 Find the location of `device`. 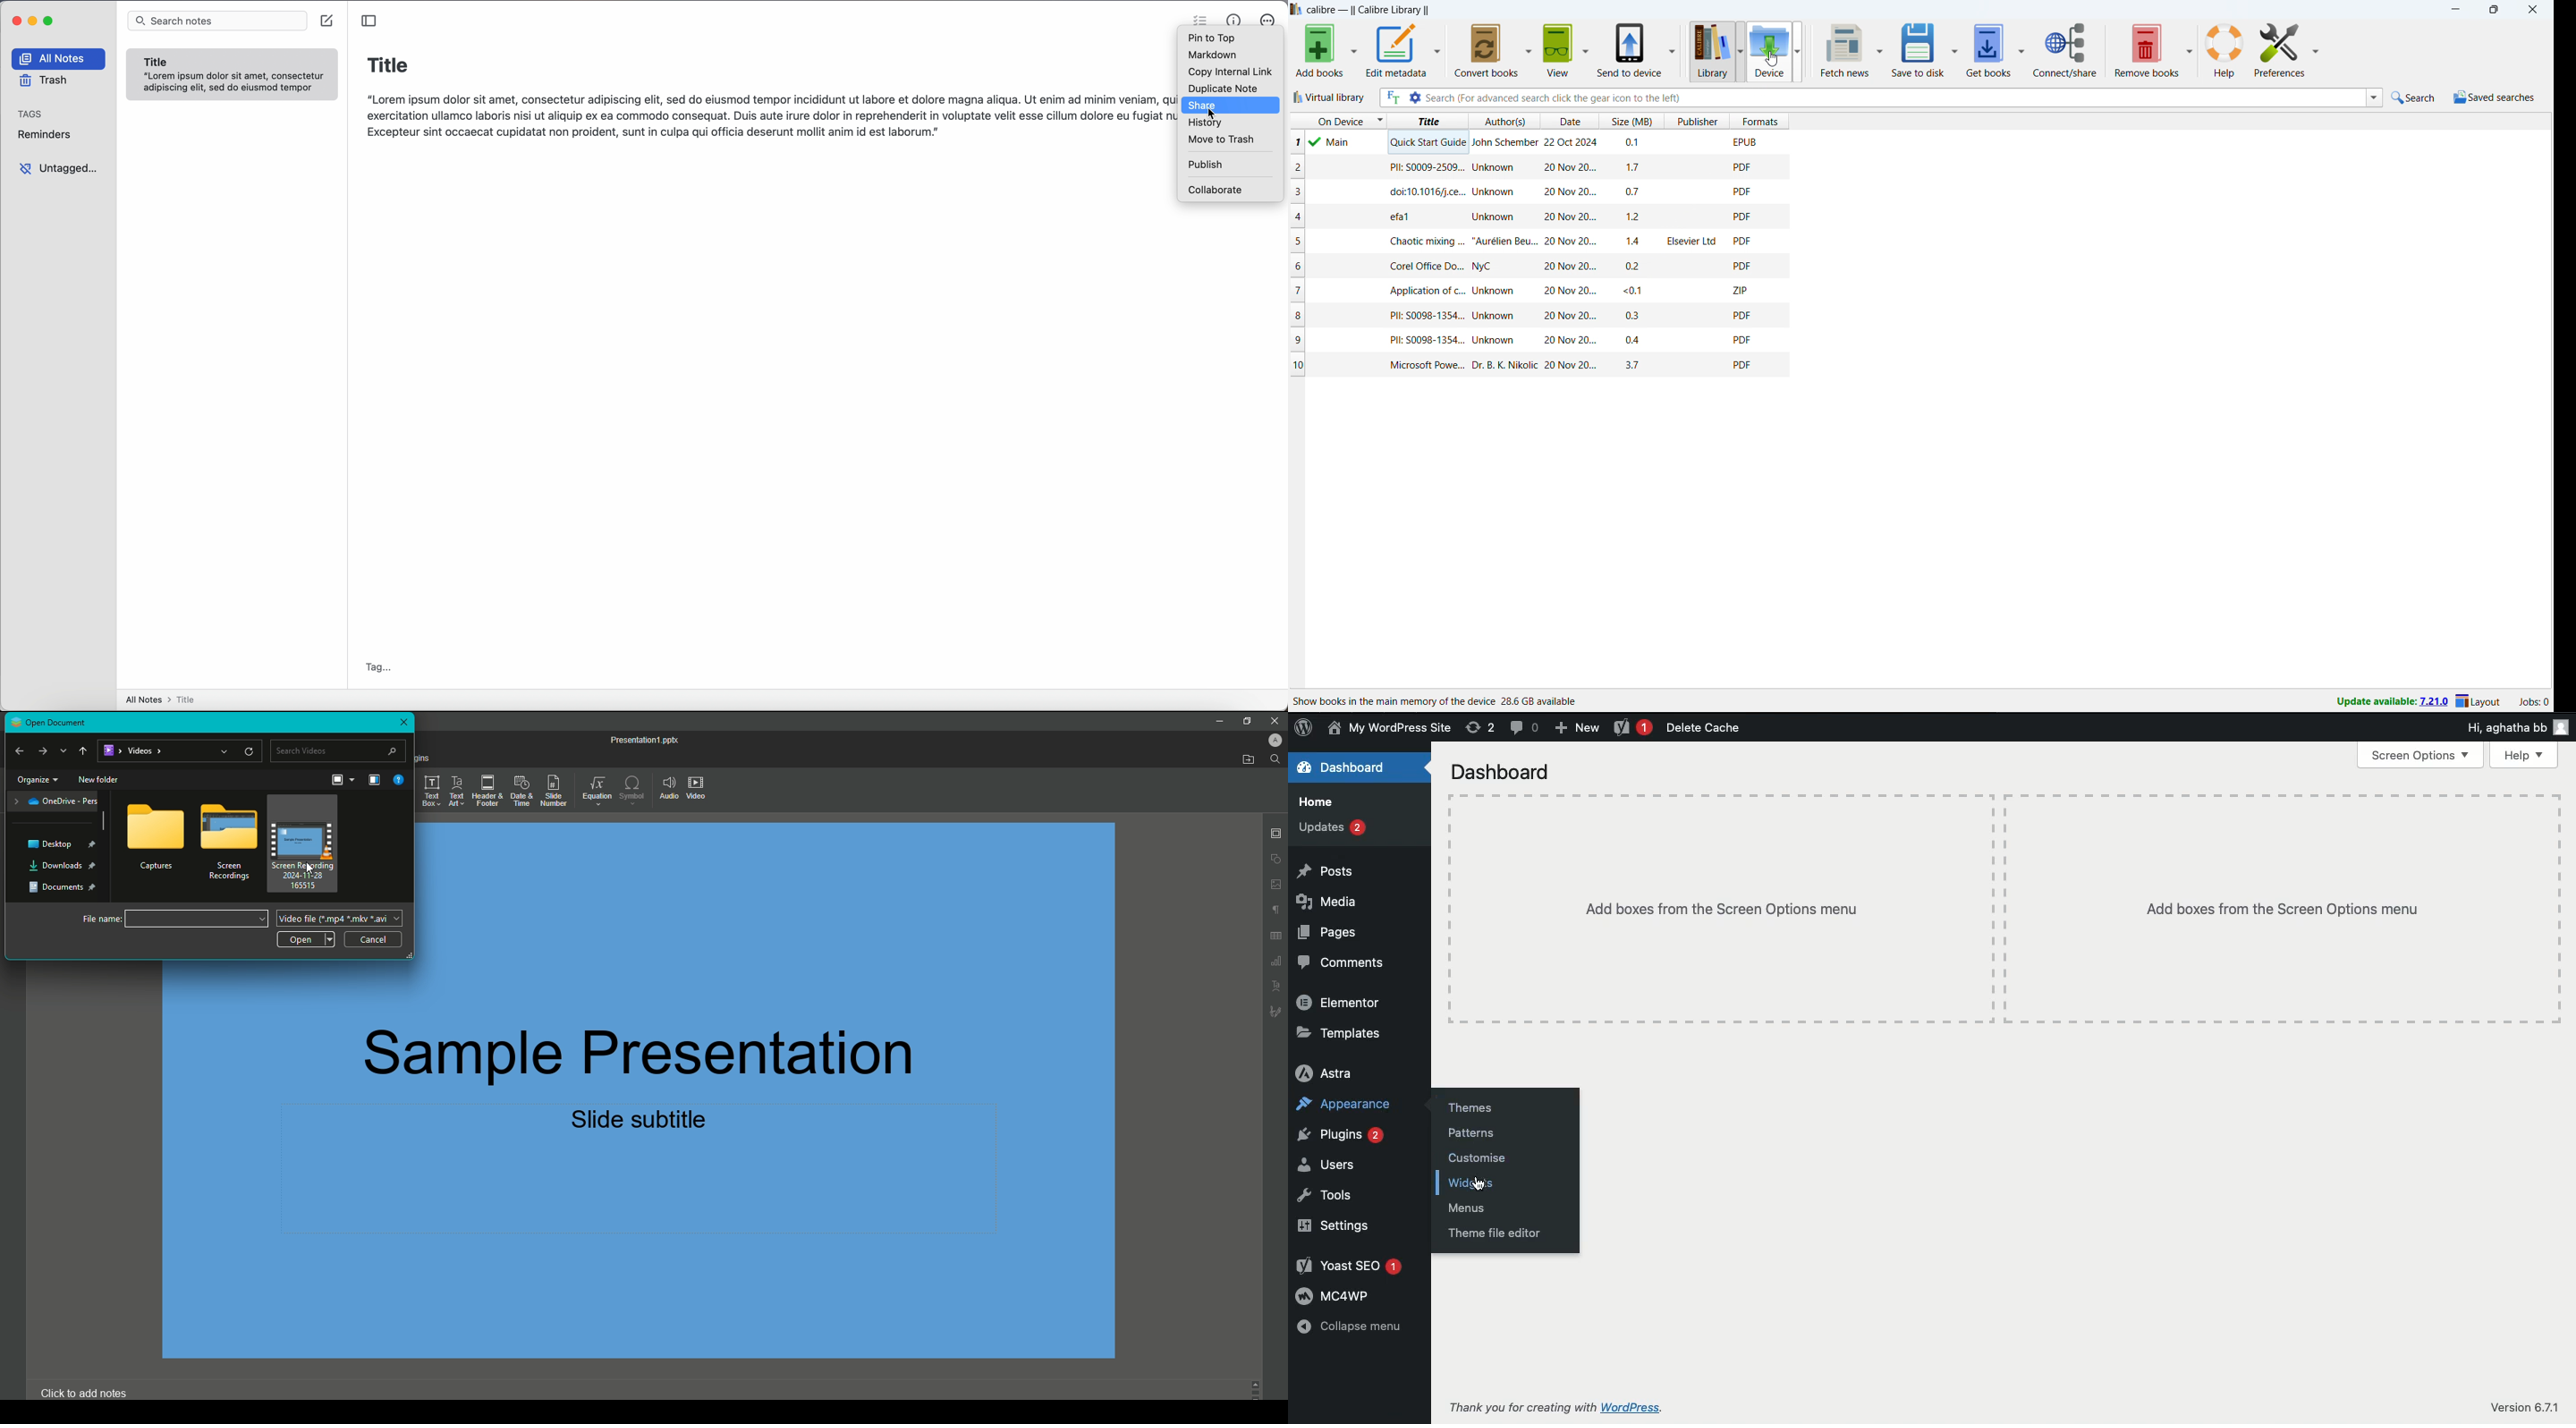

device is located at coordinates (1769, 52).